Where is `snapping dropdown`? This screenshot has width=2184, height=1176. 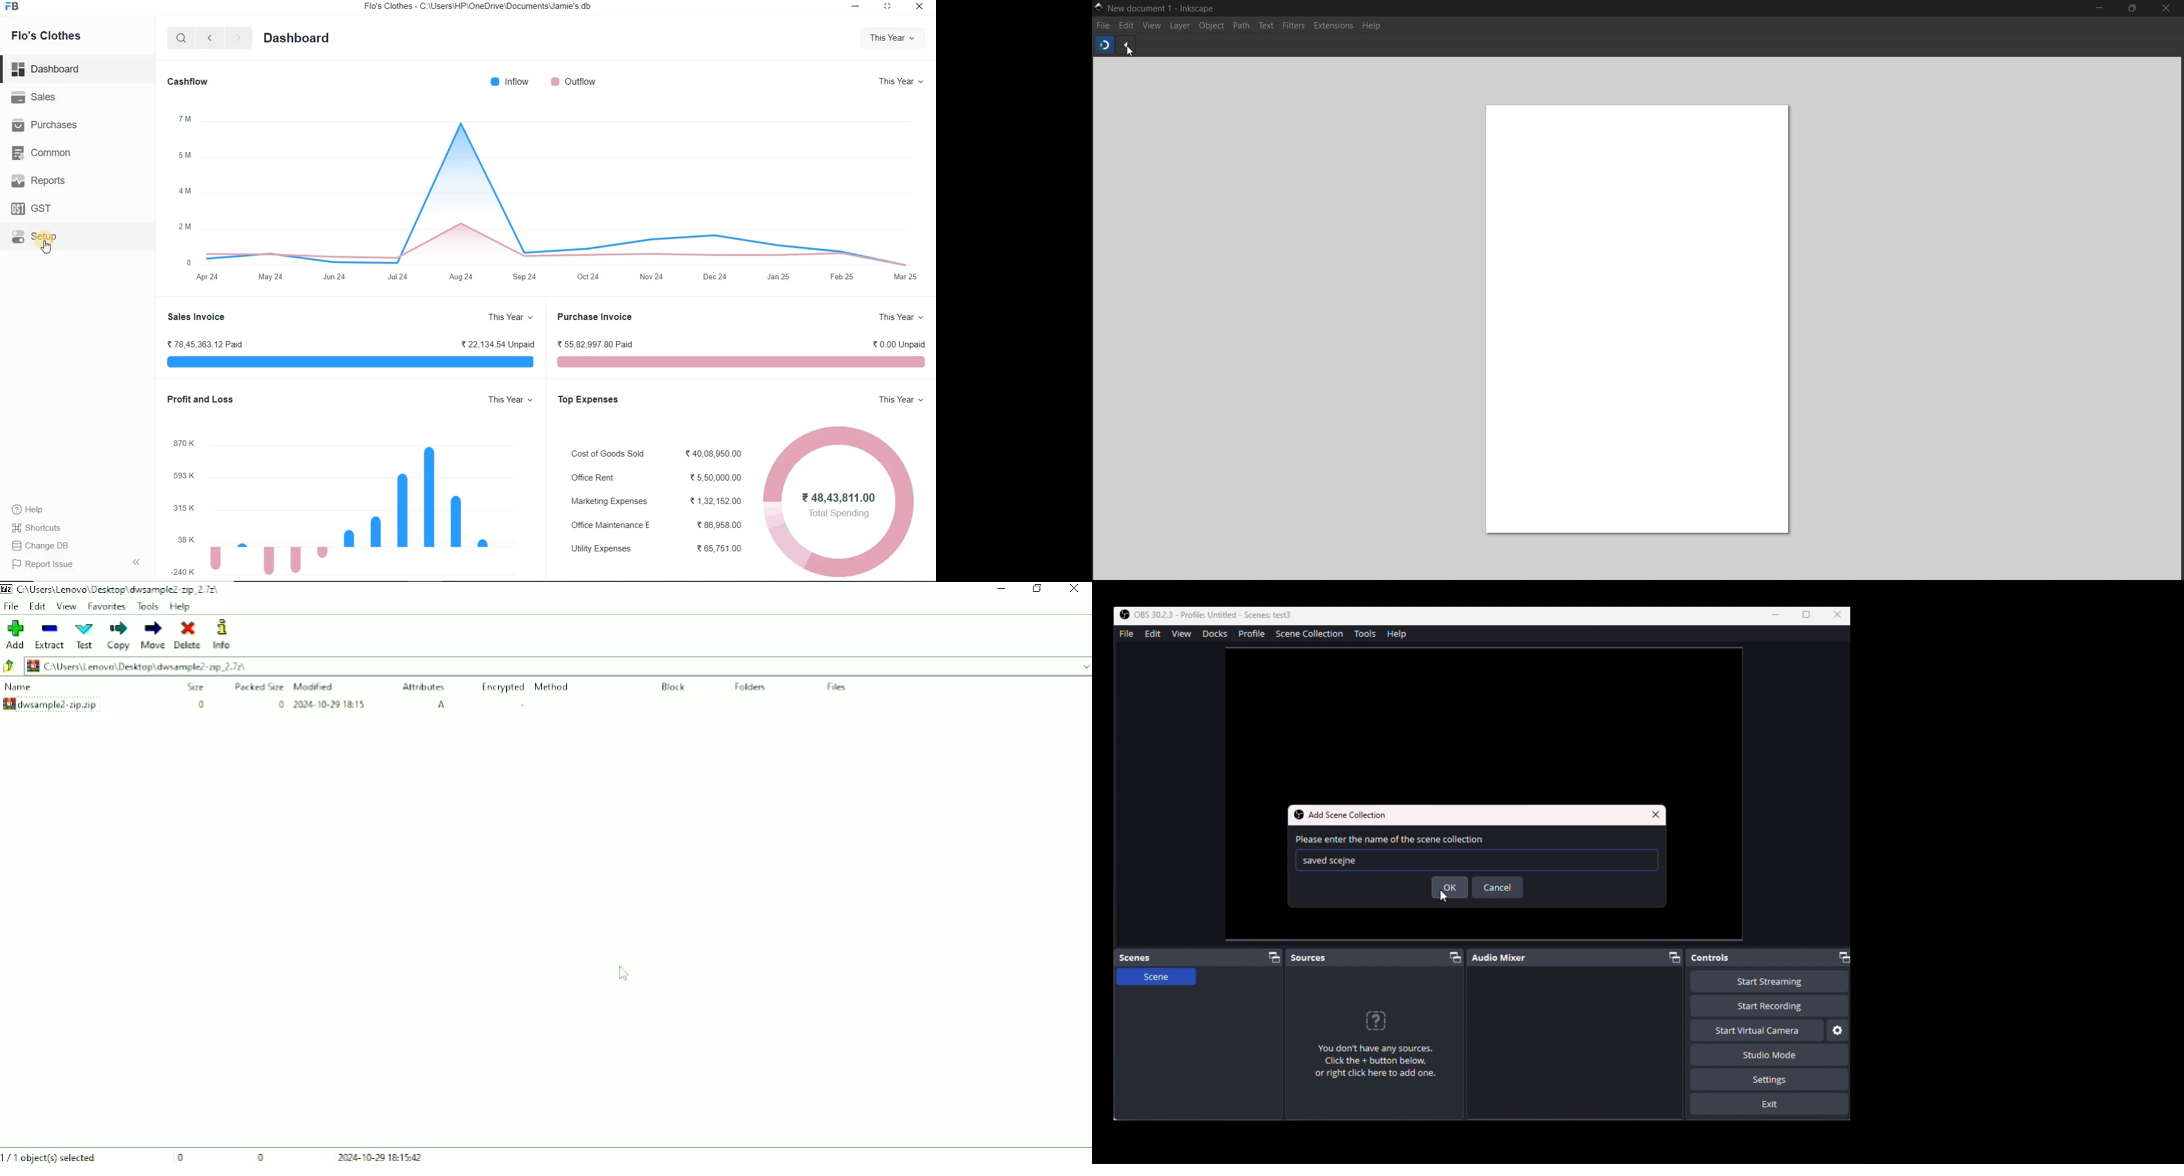
snapping dropdown is located at coordinates (1126, 46).